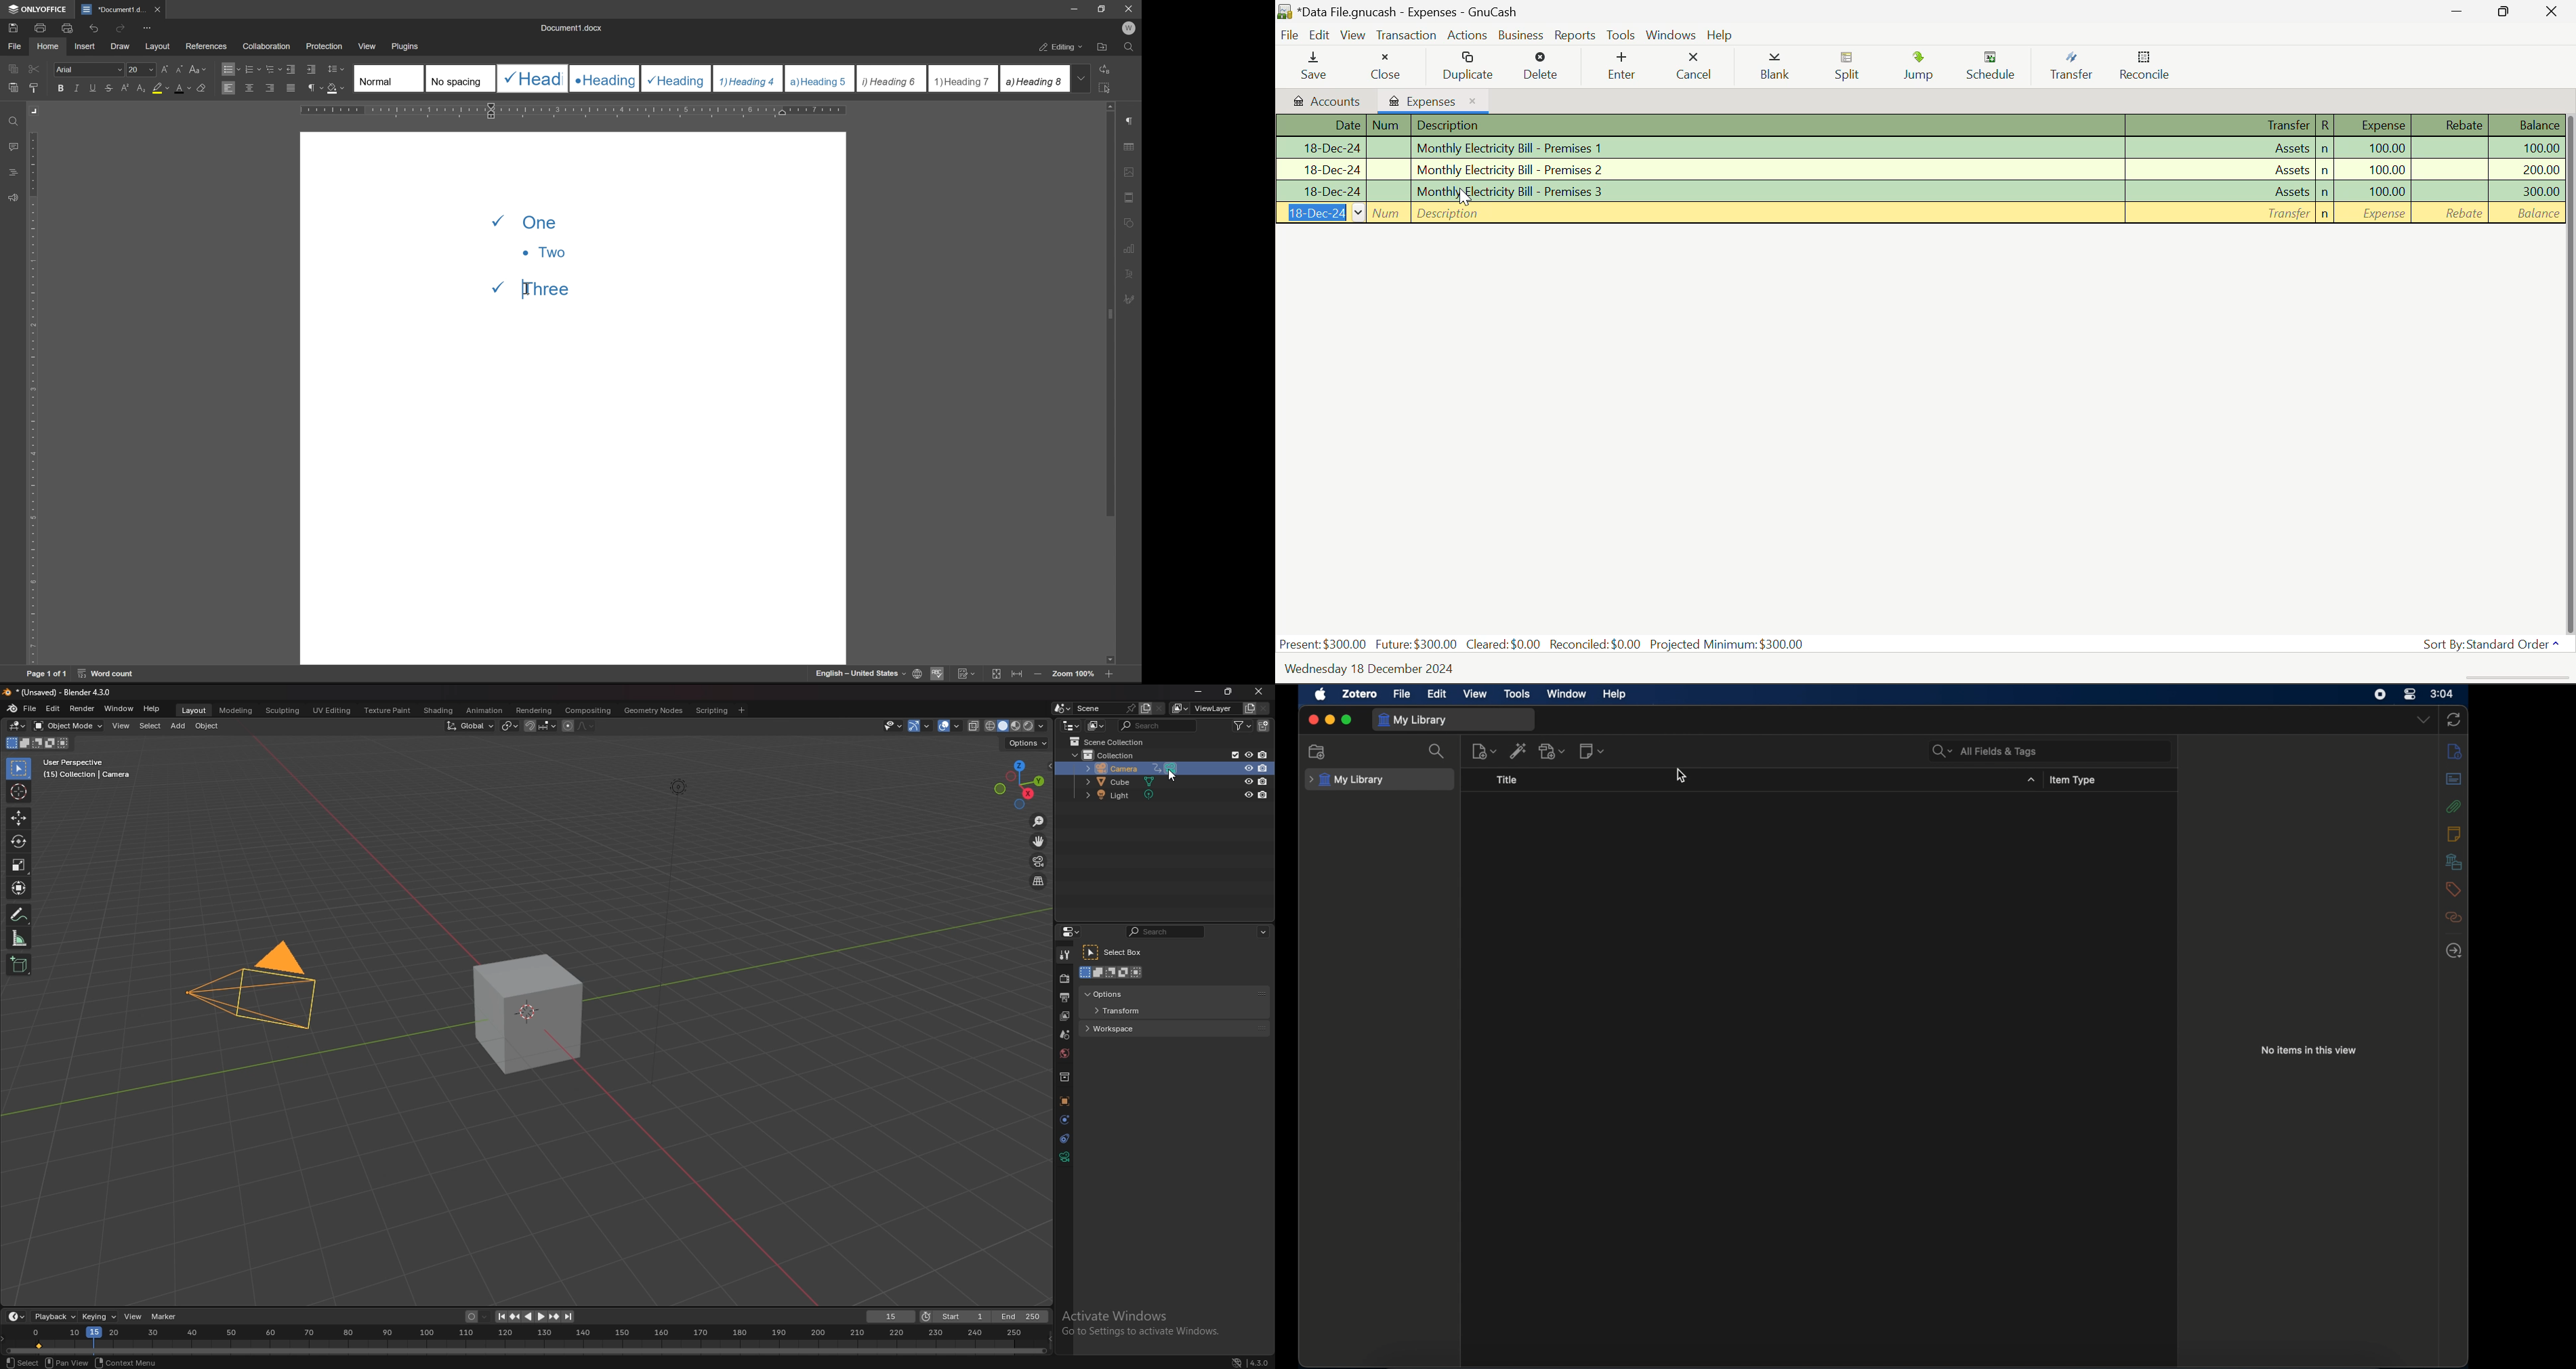 The height and width of the screenshot is (1372, 2576). Describe the element at coordinates (554, 1316) in the screenshot. I see `jump to keyframe` at that location.